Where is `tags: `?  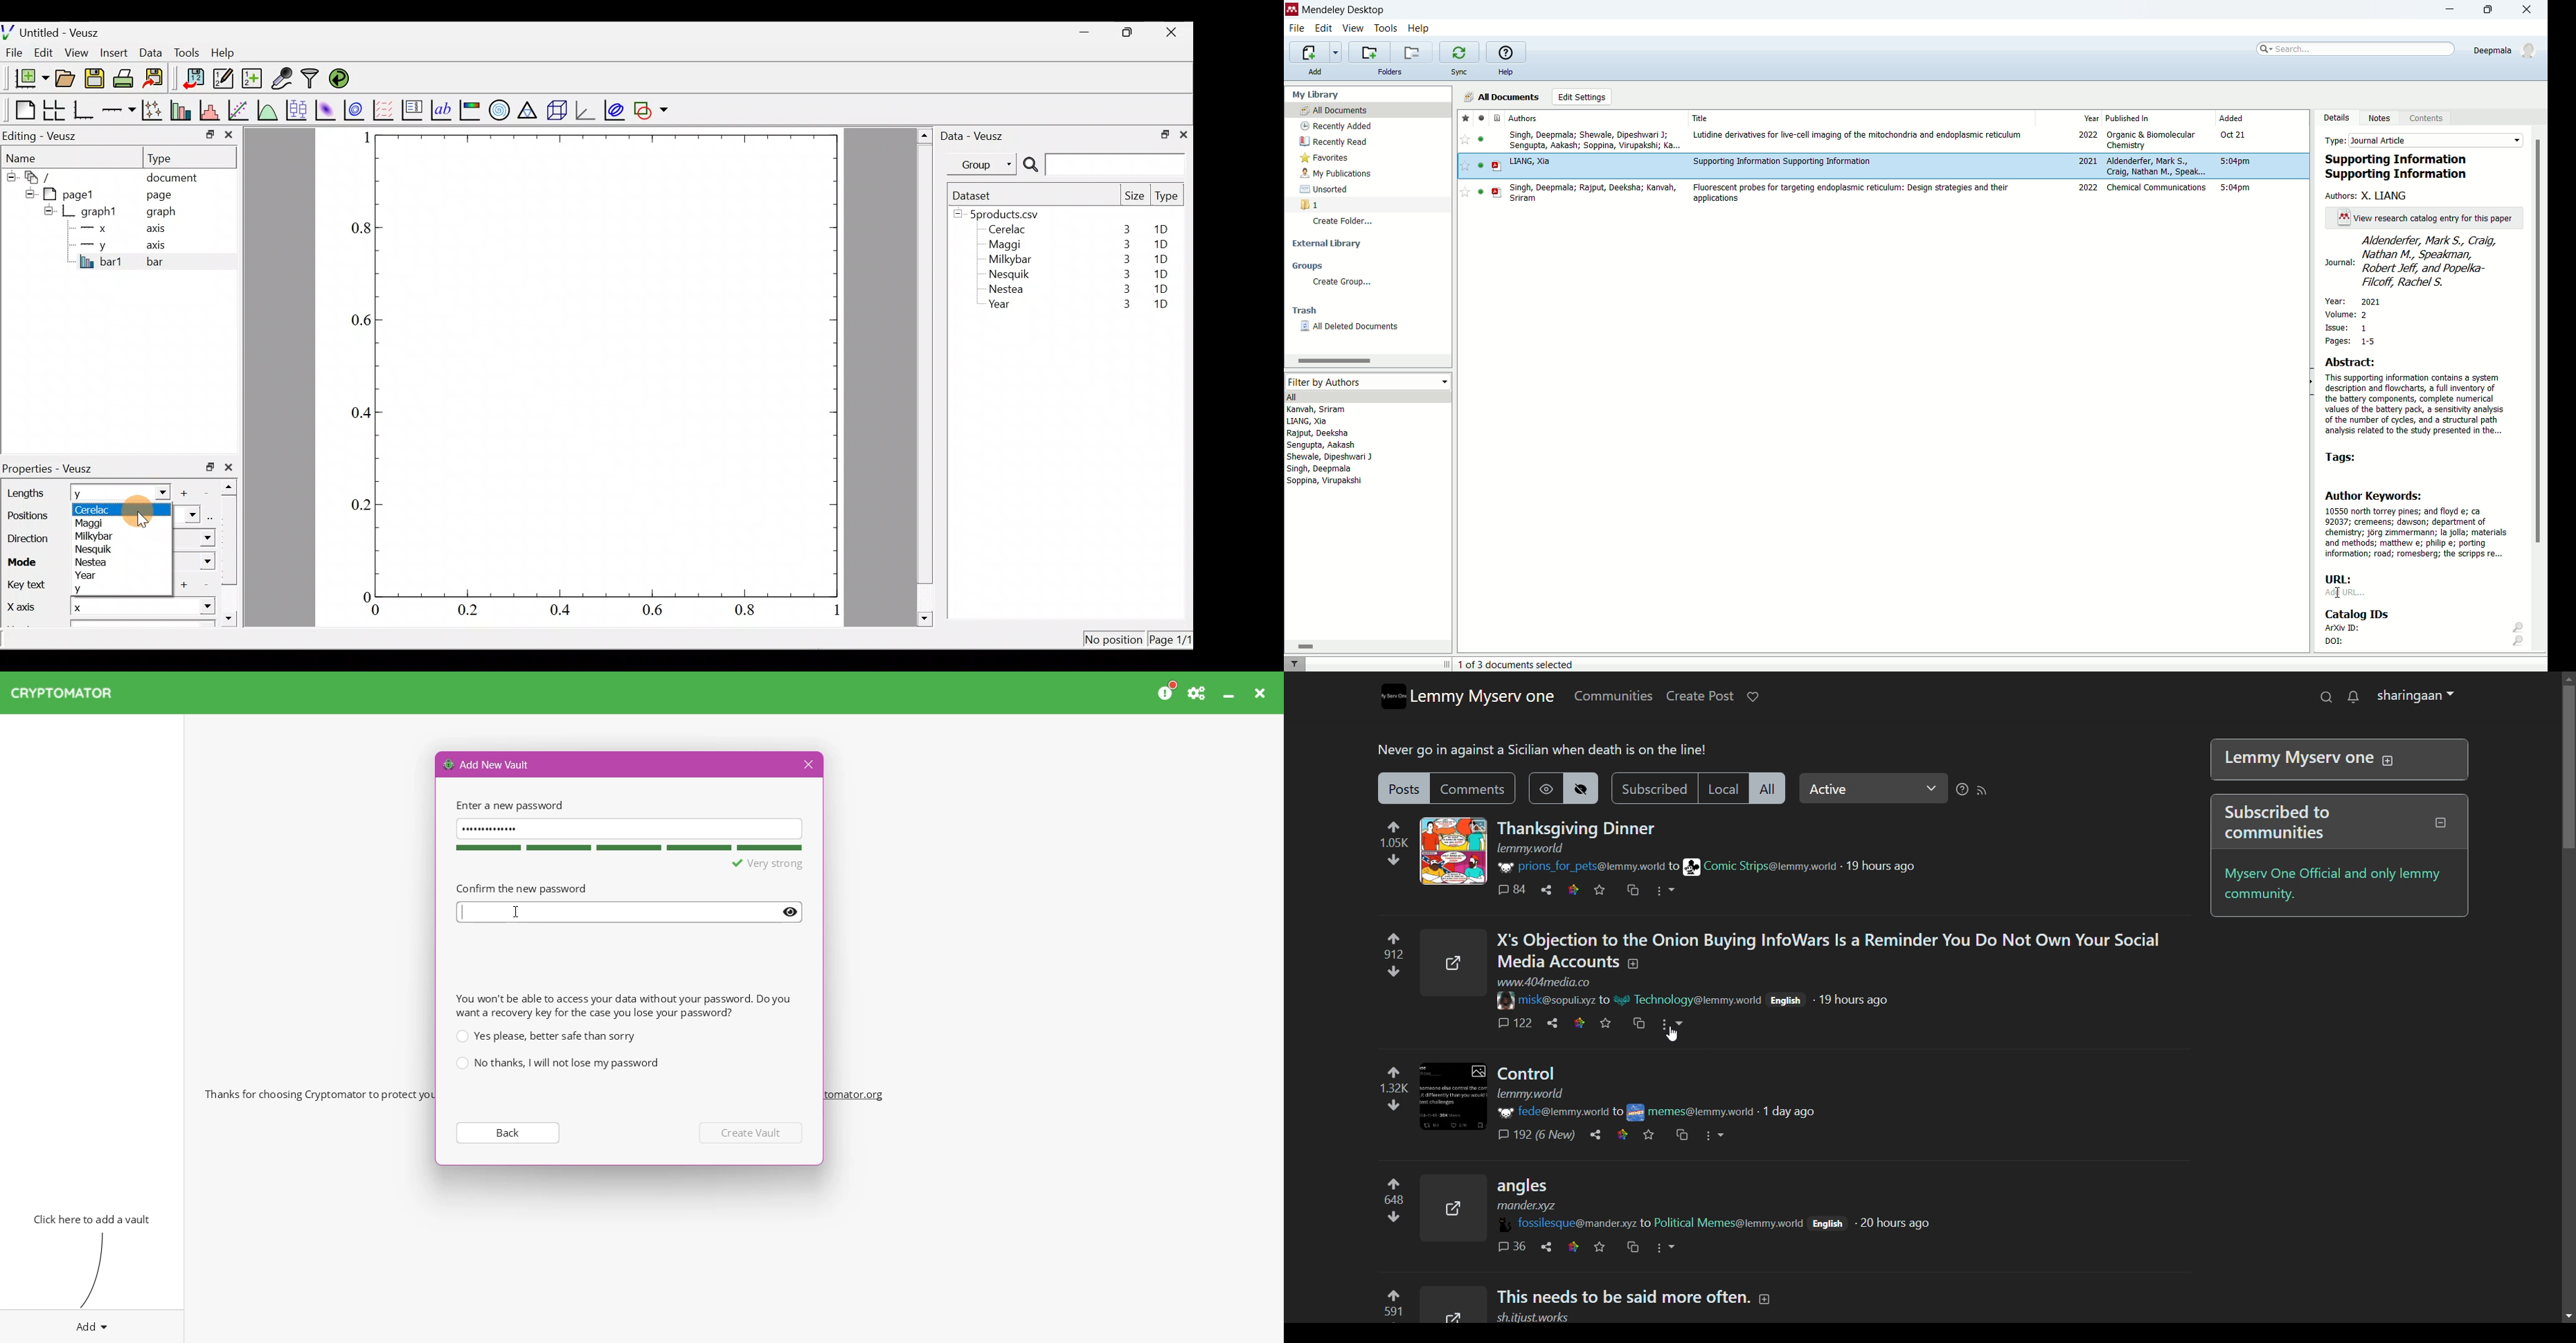
tags:  is located at coordinates (2347, 457).